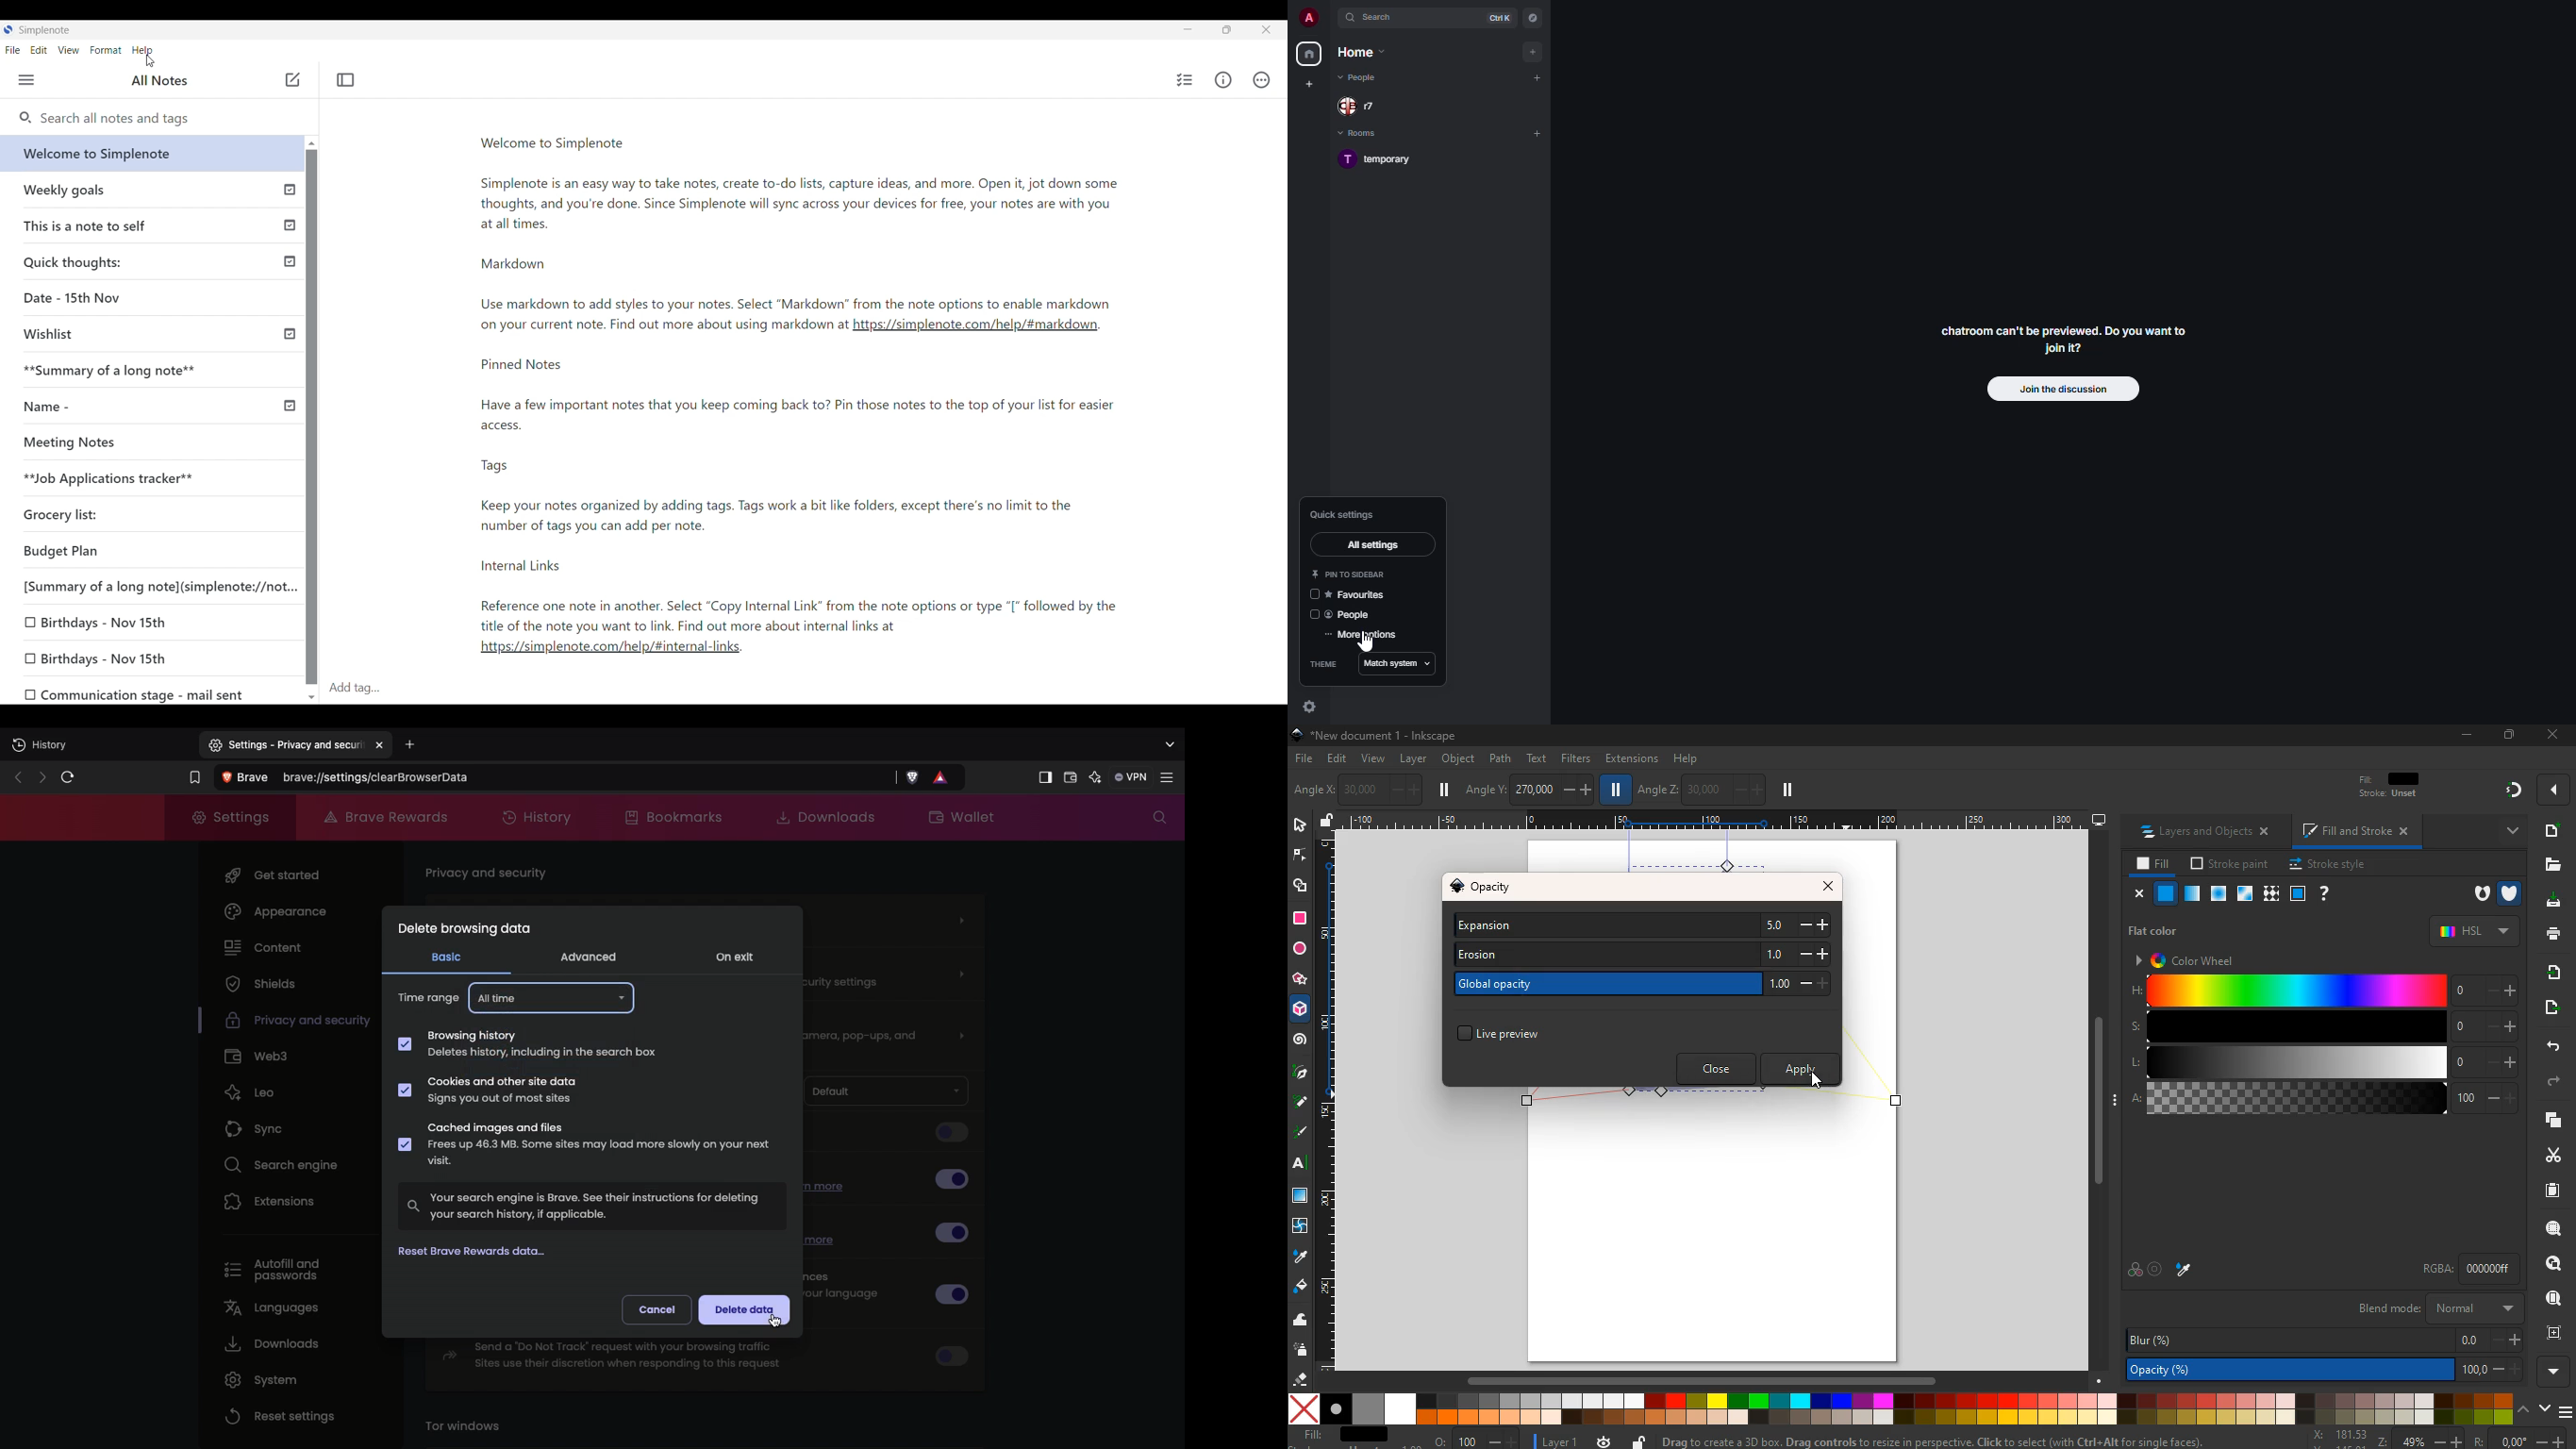 This screenshot has height=1456, width=2576. I want to click on people, so click(1353, 616).